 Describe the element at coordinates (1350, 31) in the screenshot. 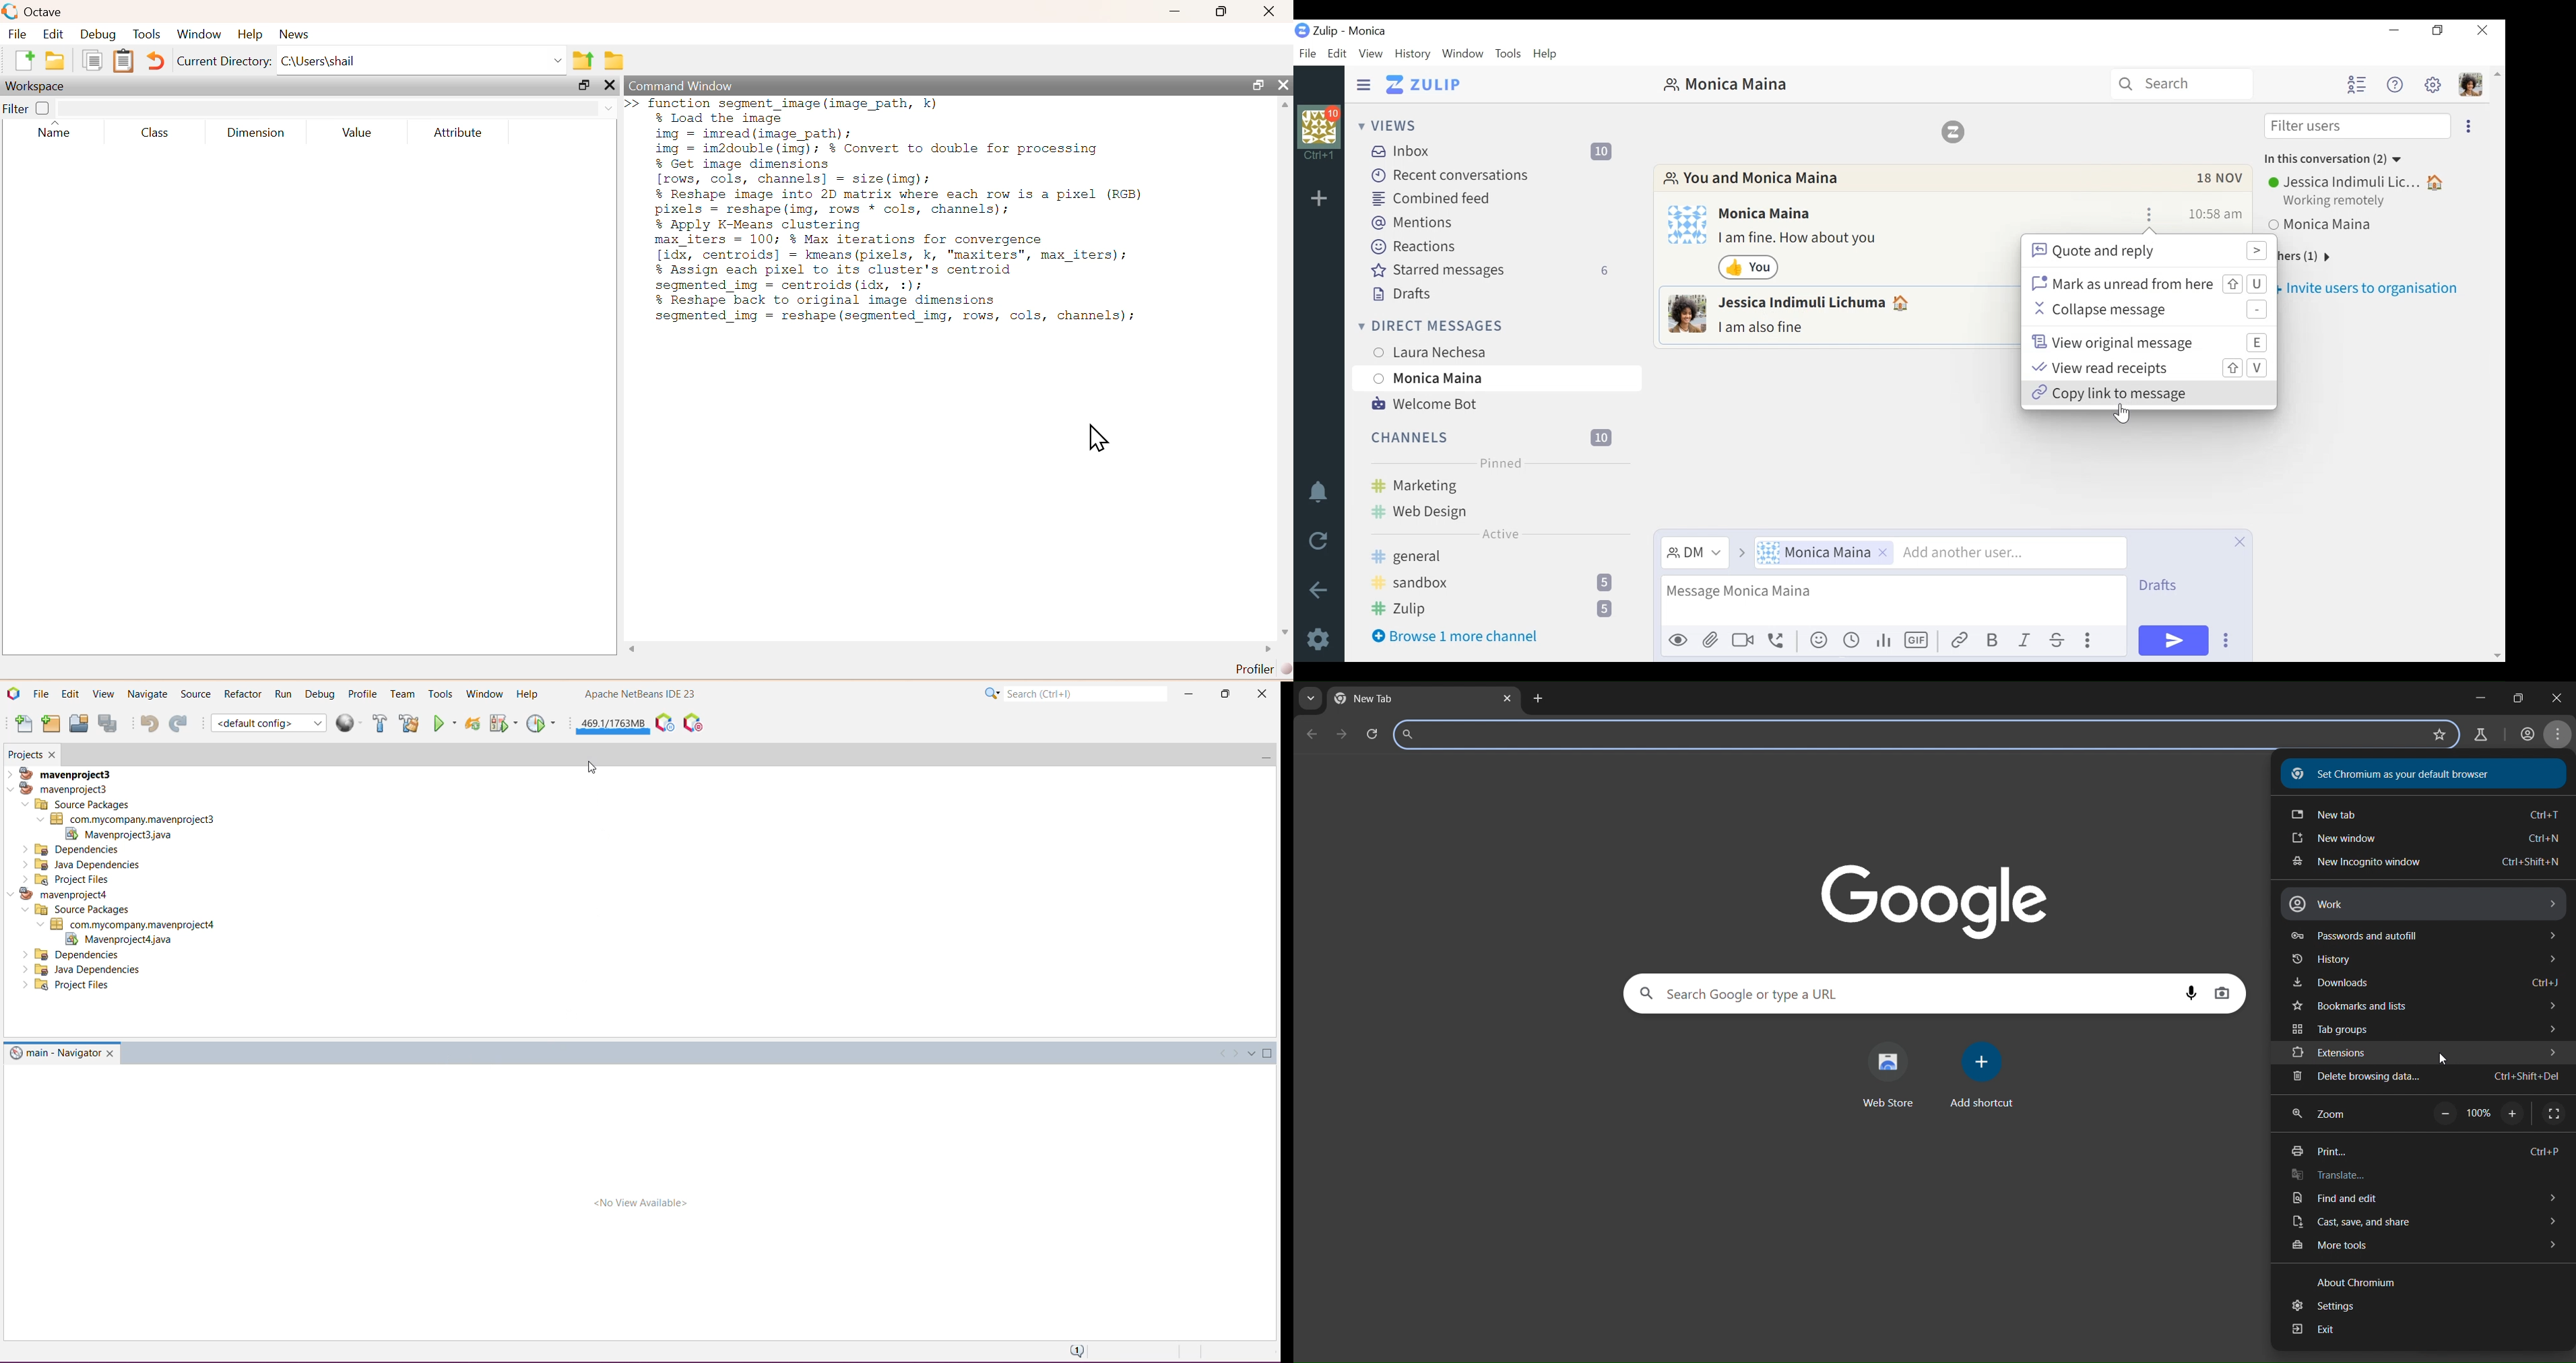

I see `Zulip - Monica` at that location.